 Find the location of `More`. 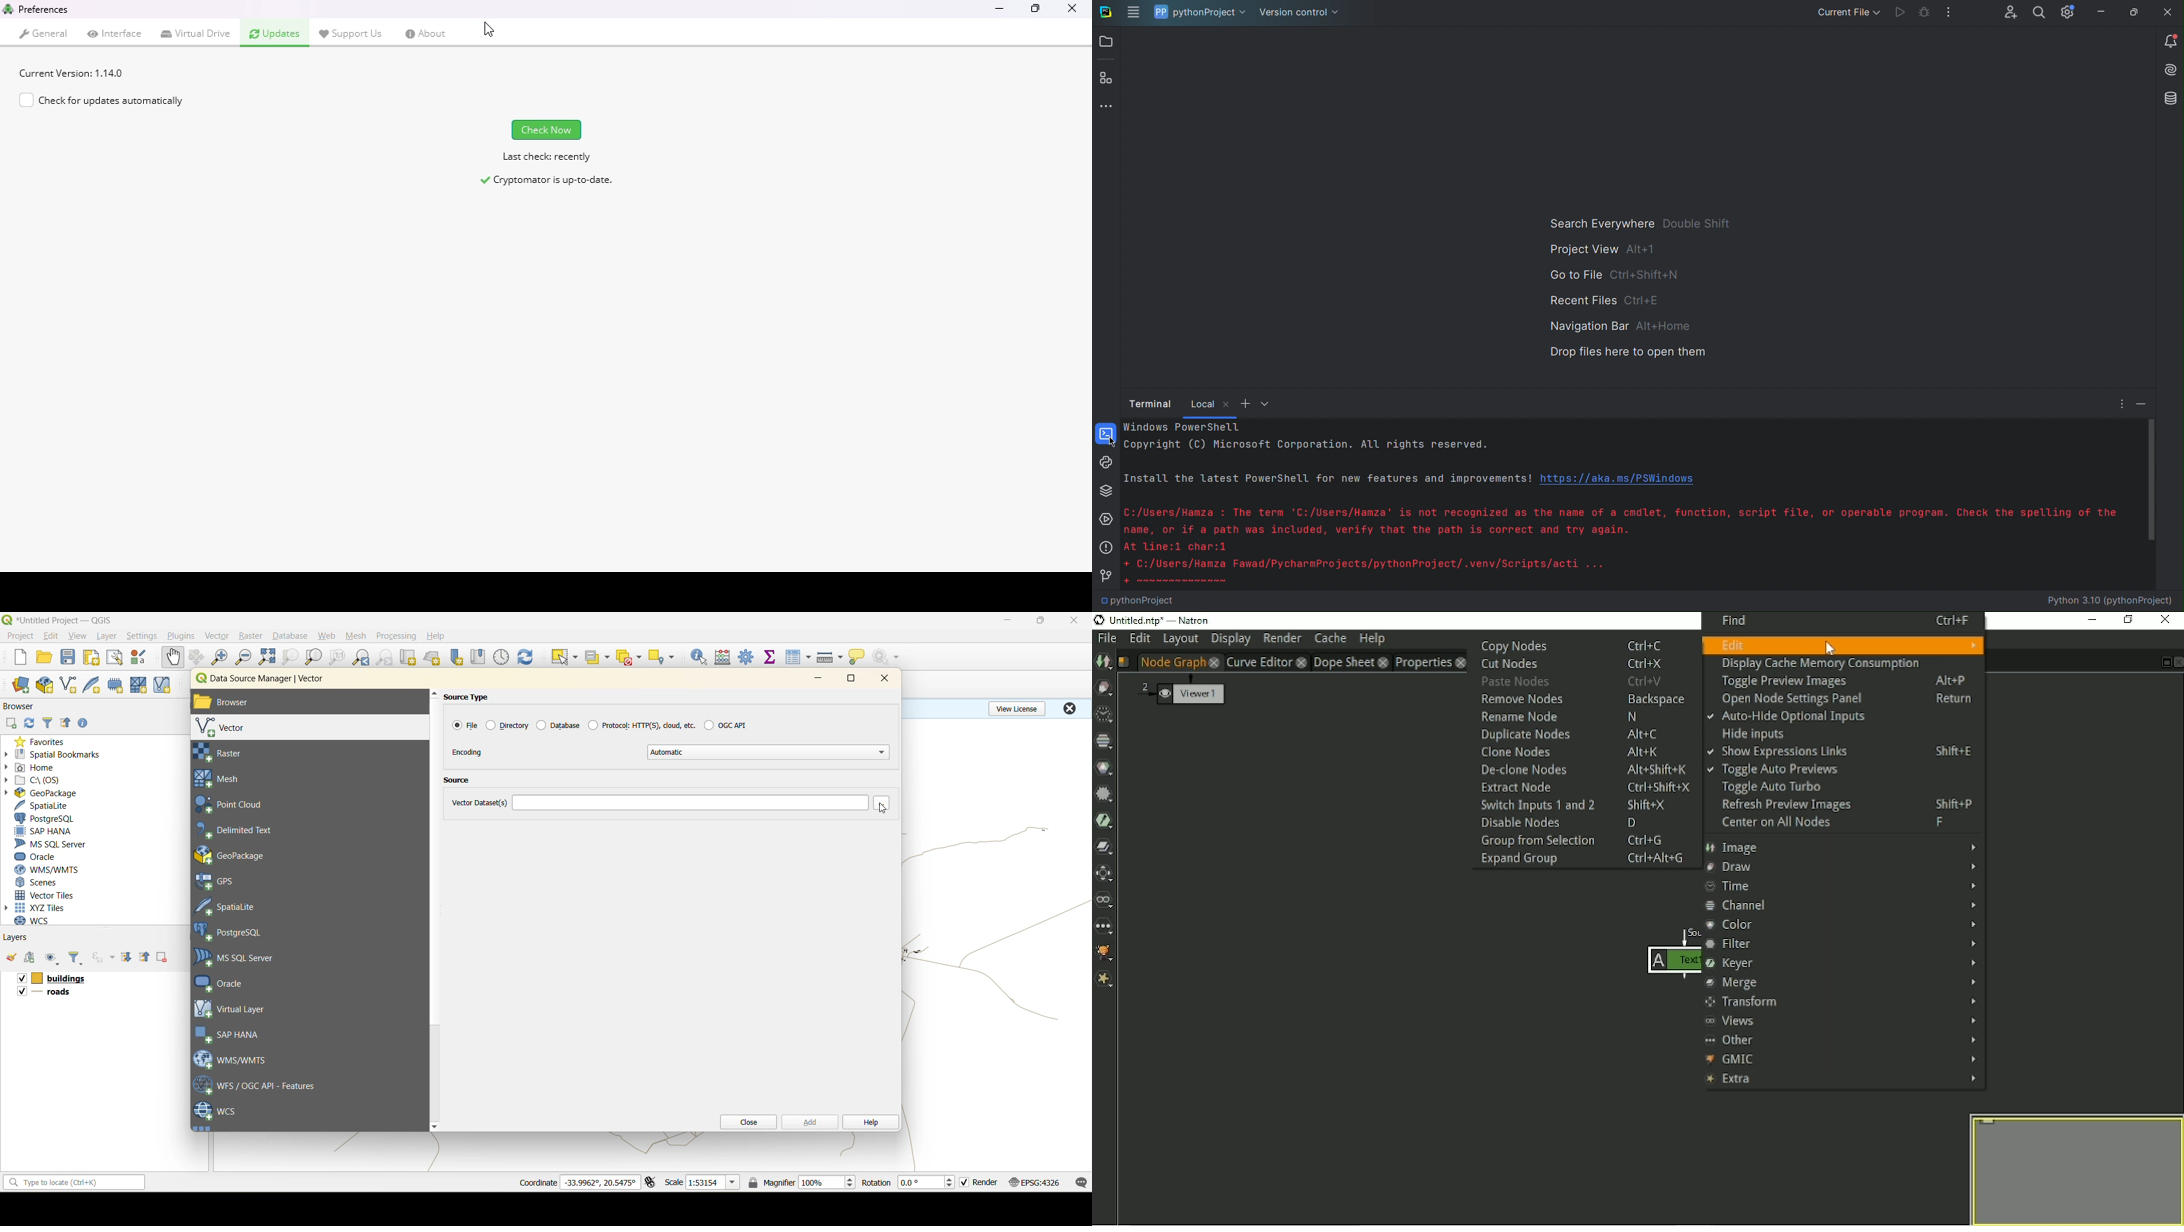

More is located at coordinates (2123, 402).